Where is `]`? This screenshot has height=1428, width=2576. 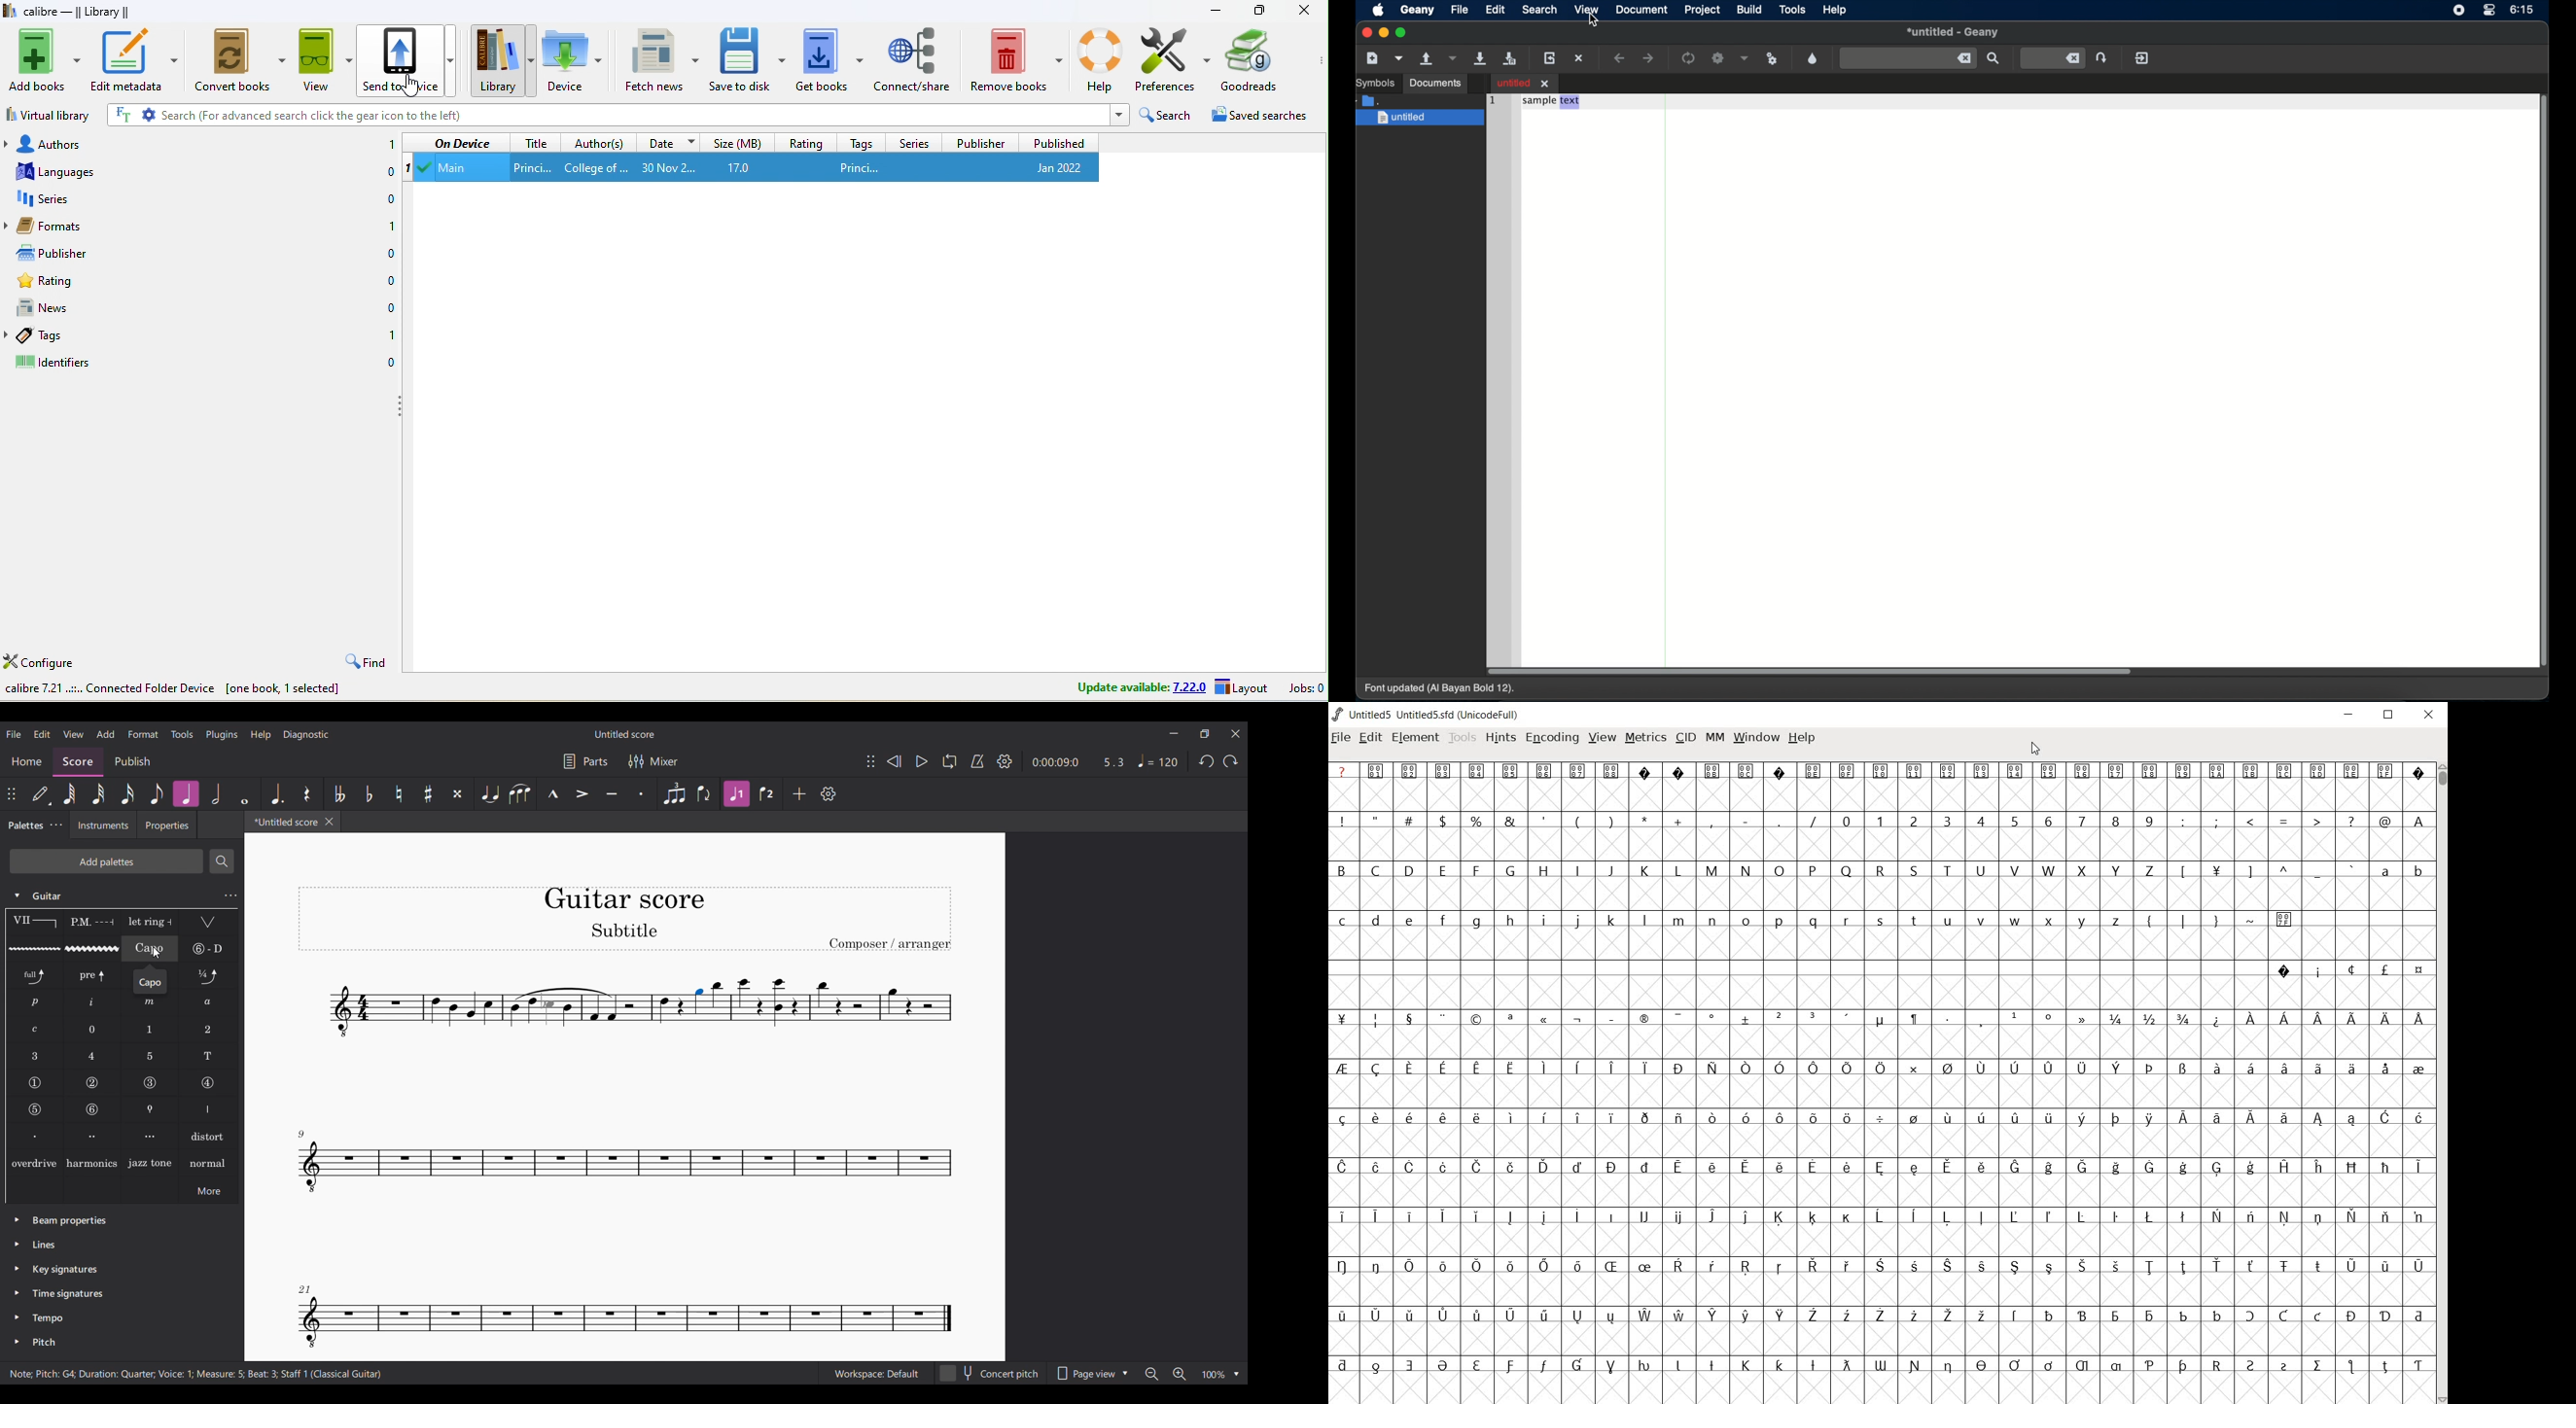 ] is located at coordinates (2251, 870).